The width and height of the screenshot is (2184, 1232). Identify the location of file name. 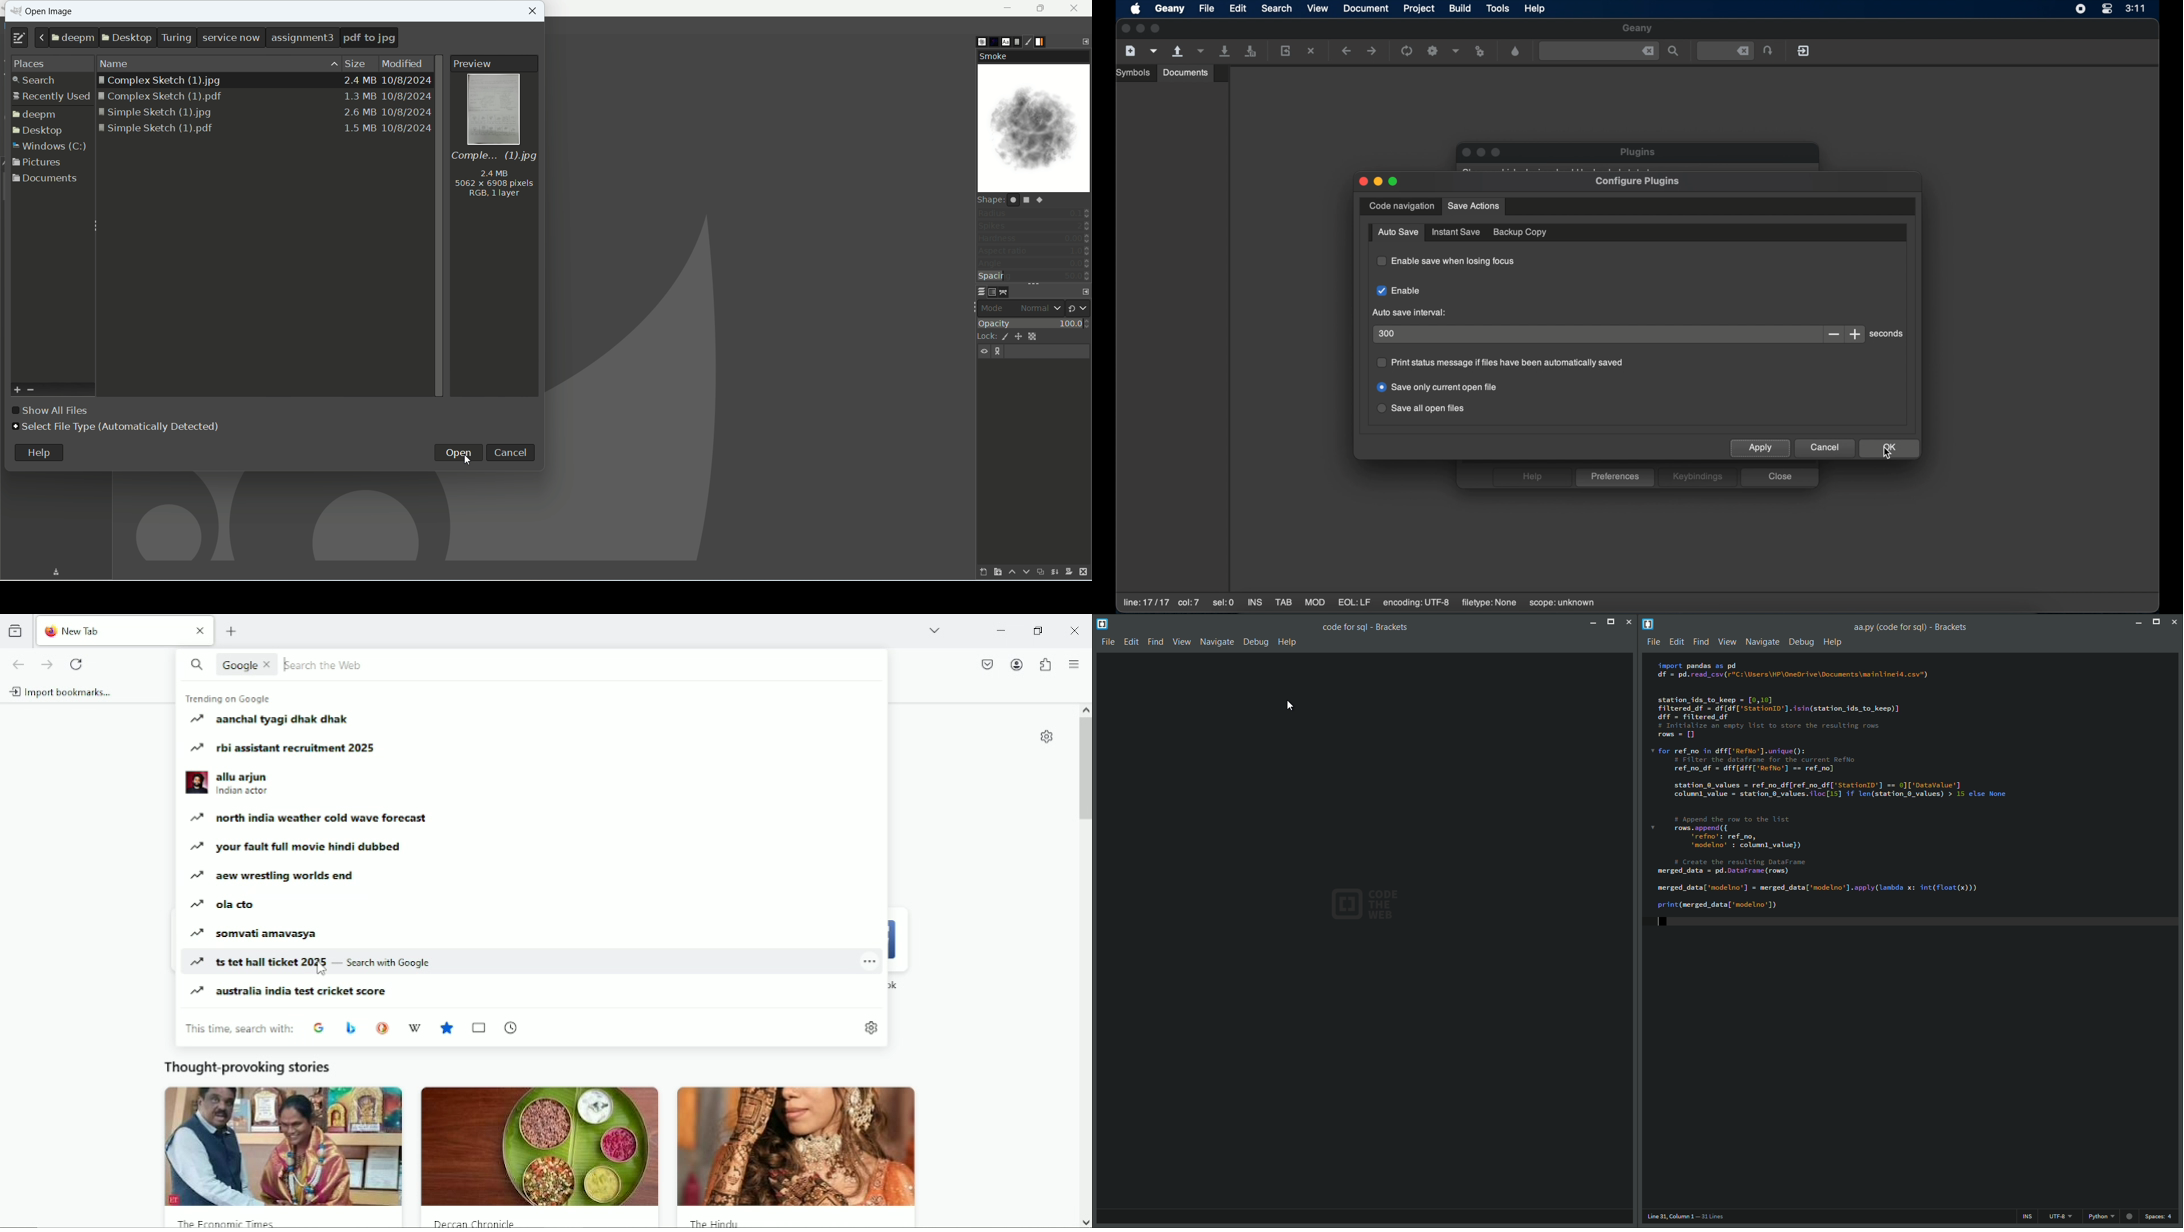
(1912, 628).